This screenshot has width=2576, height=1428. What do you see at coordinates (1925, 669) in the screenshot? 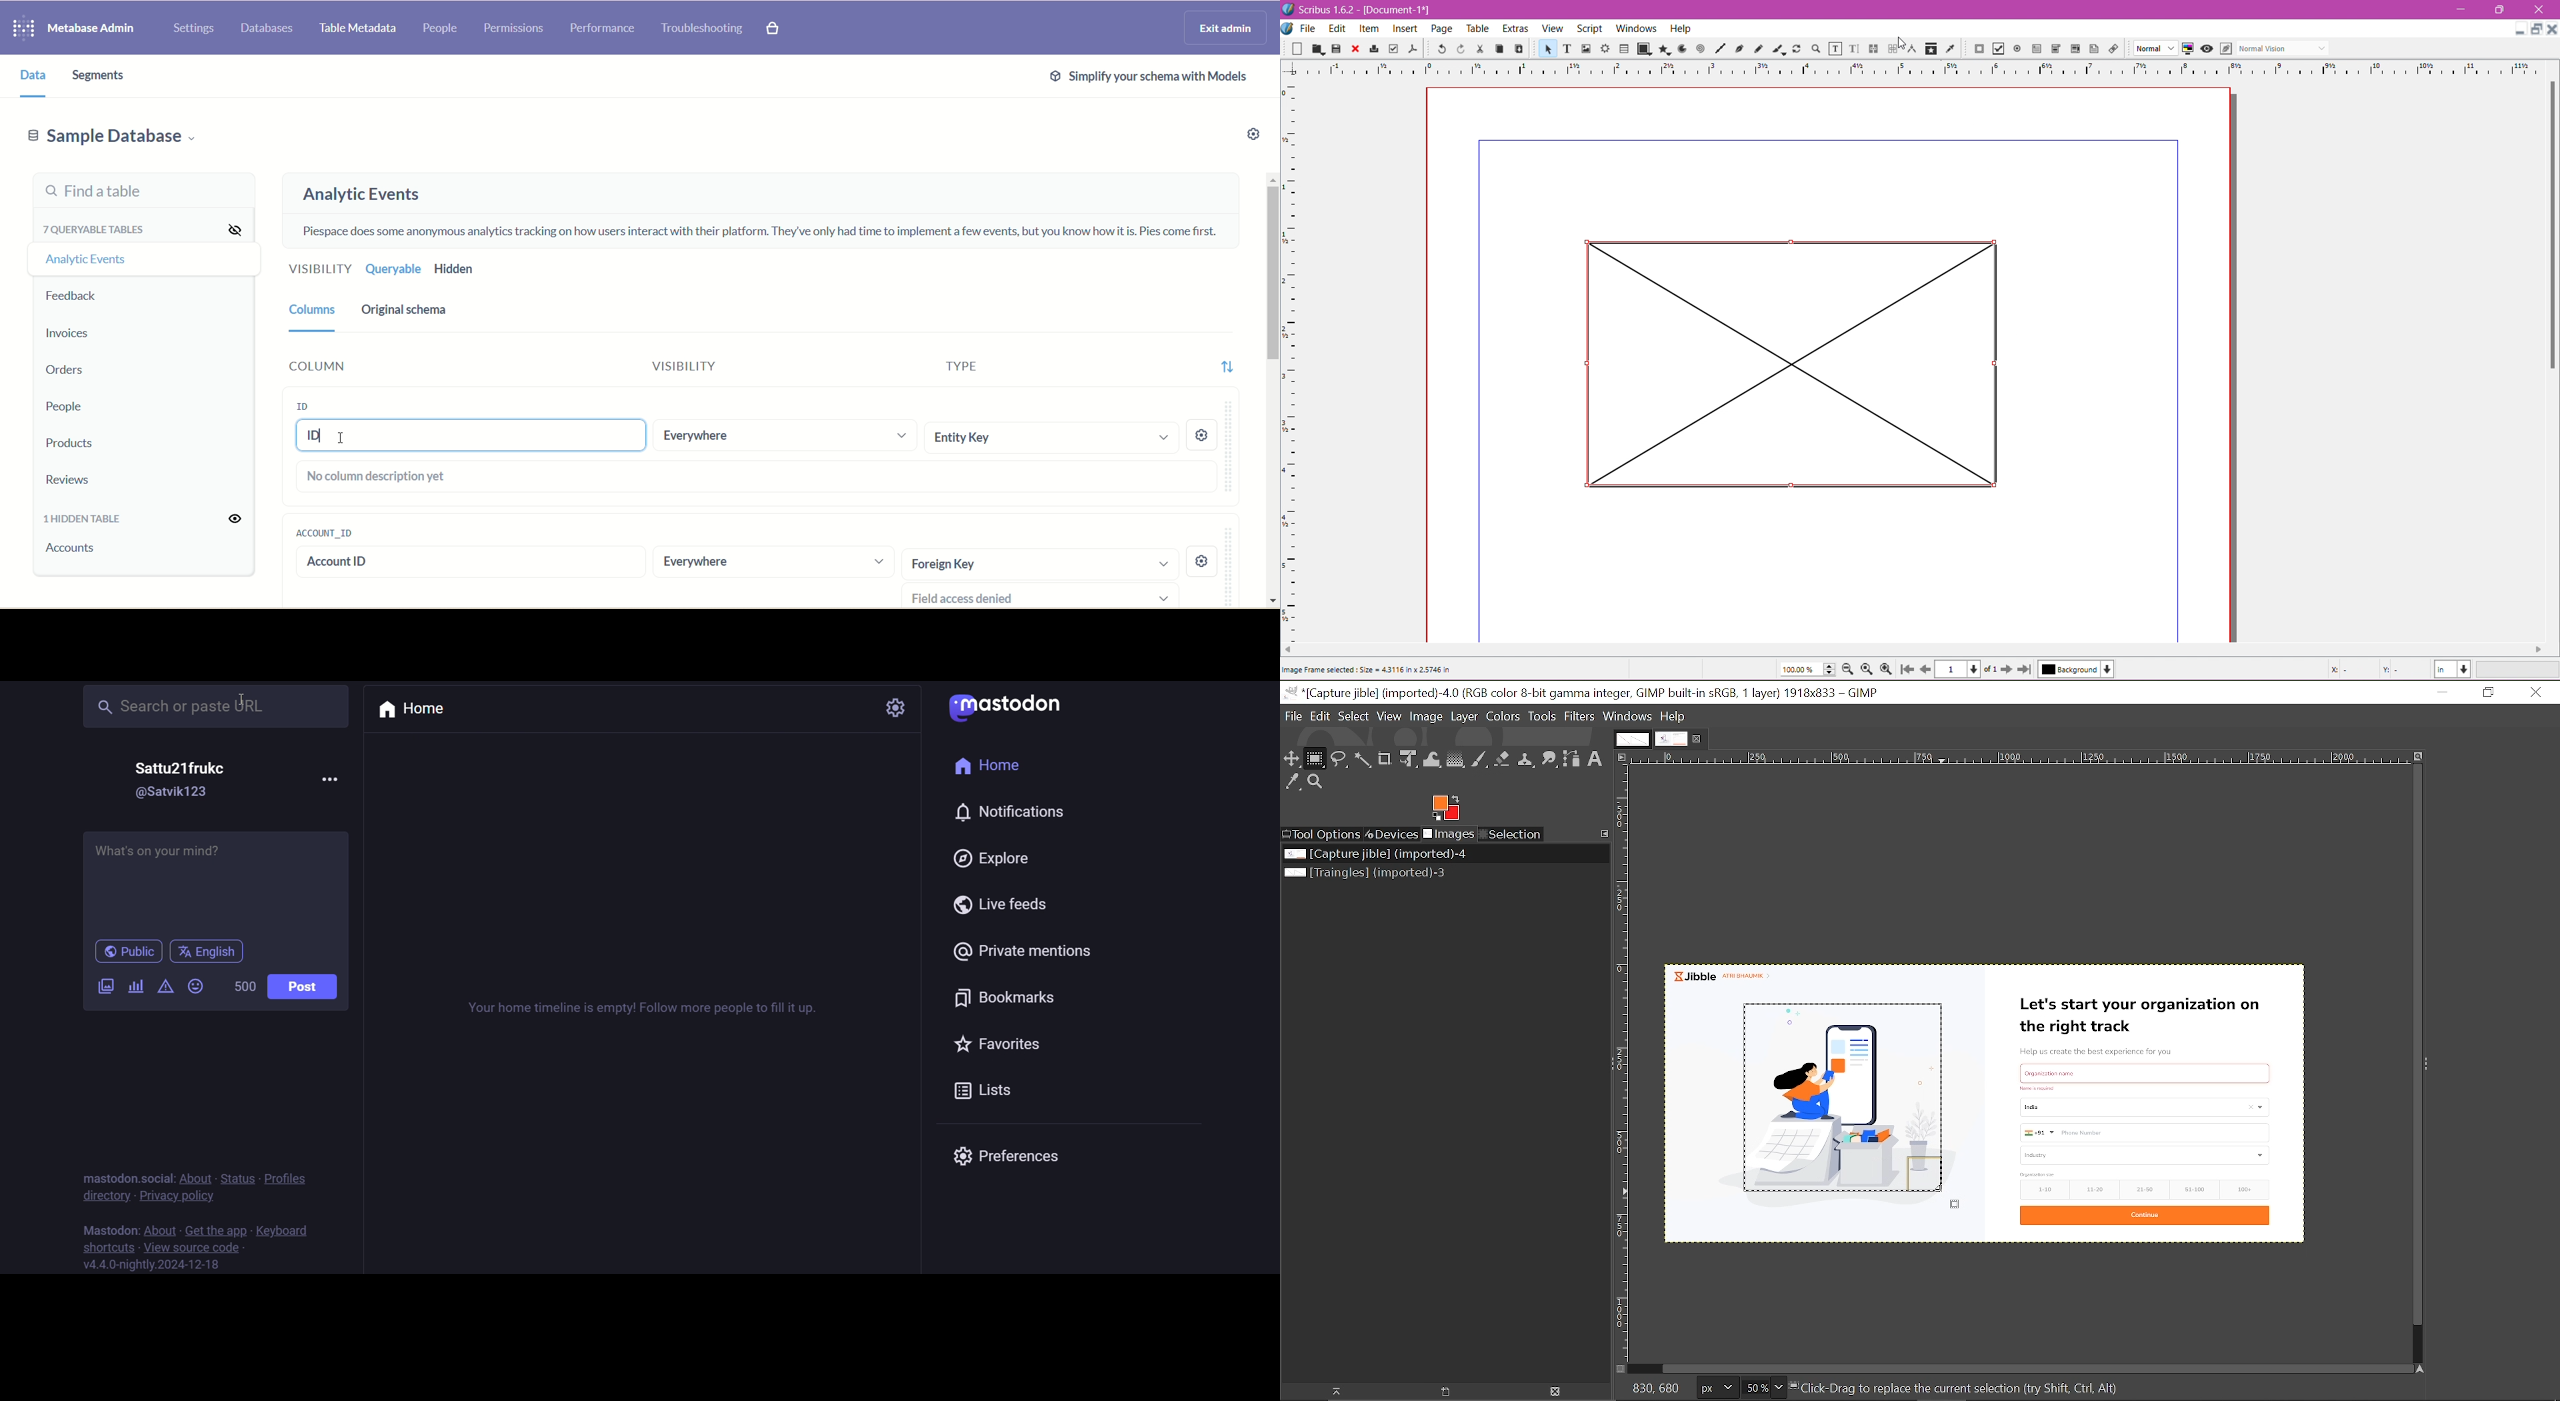
I see `Go to the previous page` at bounding box center [1925, 669].